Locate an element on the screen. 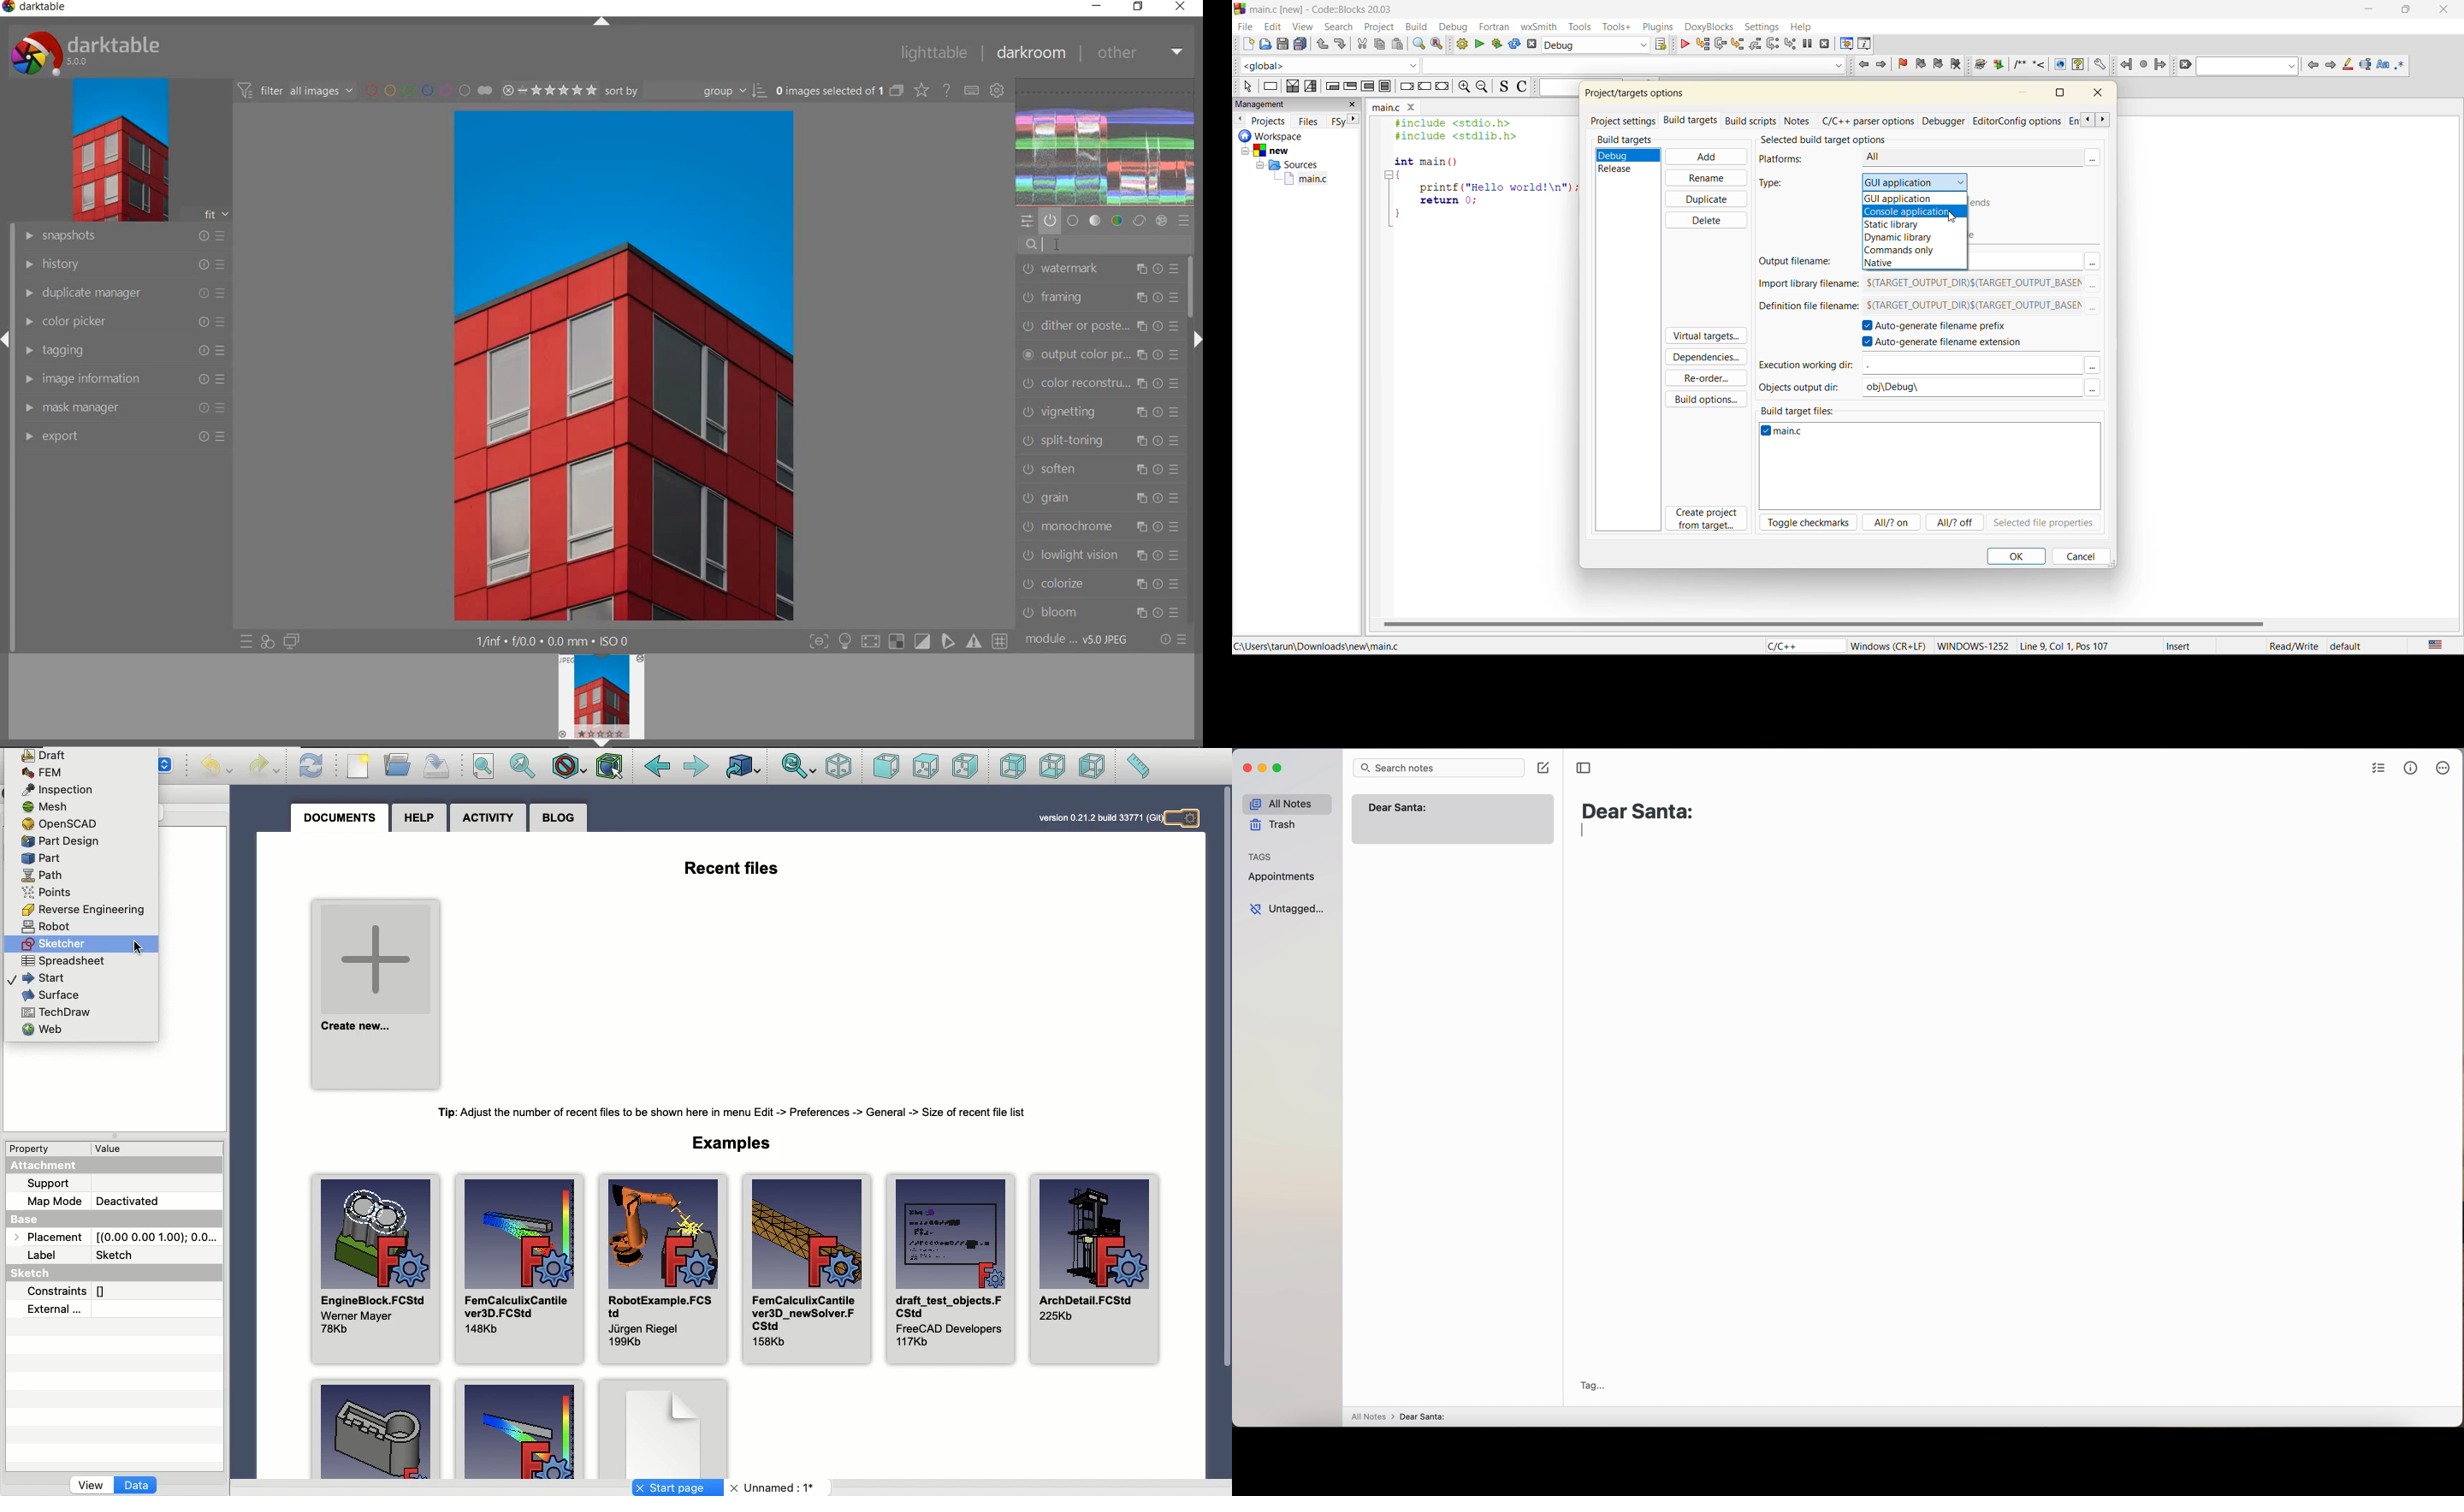  decision is located at coordinates (1292, 86).